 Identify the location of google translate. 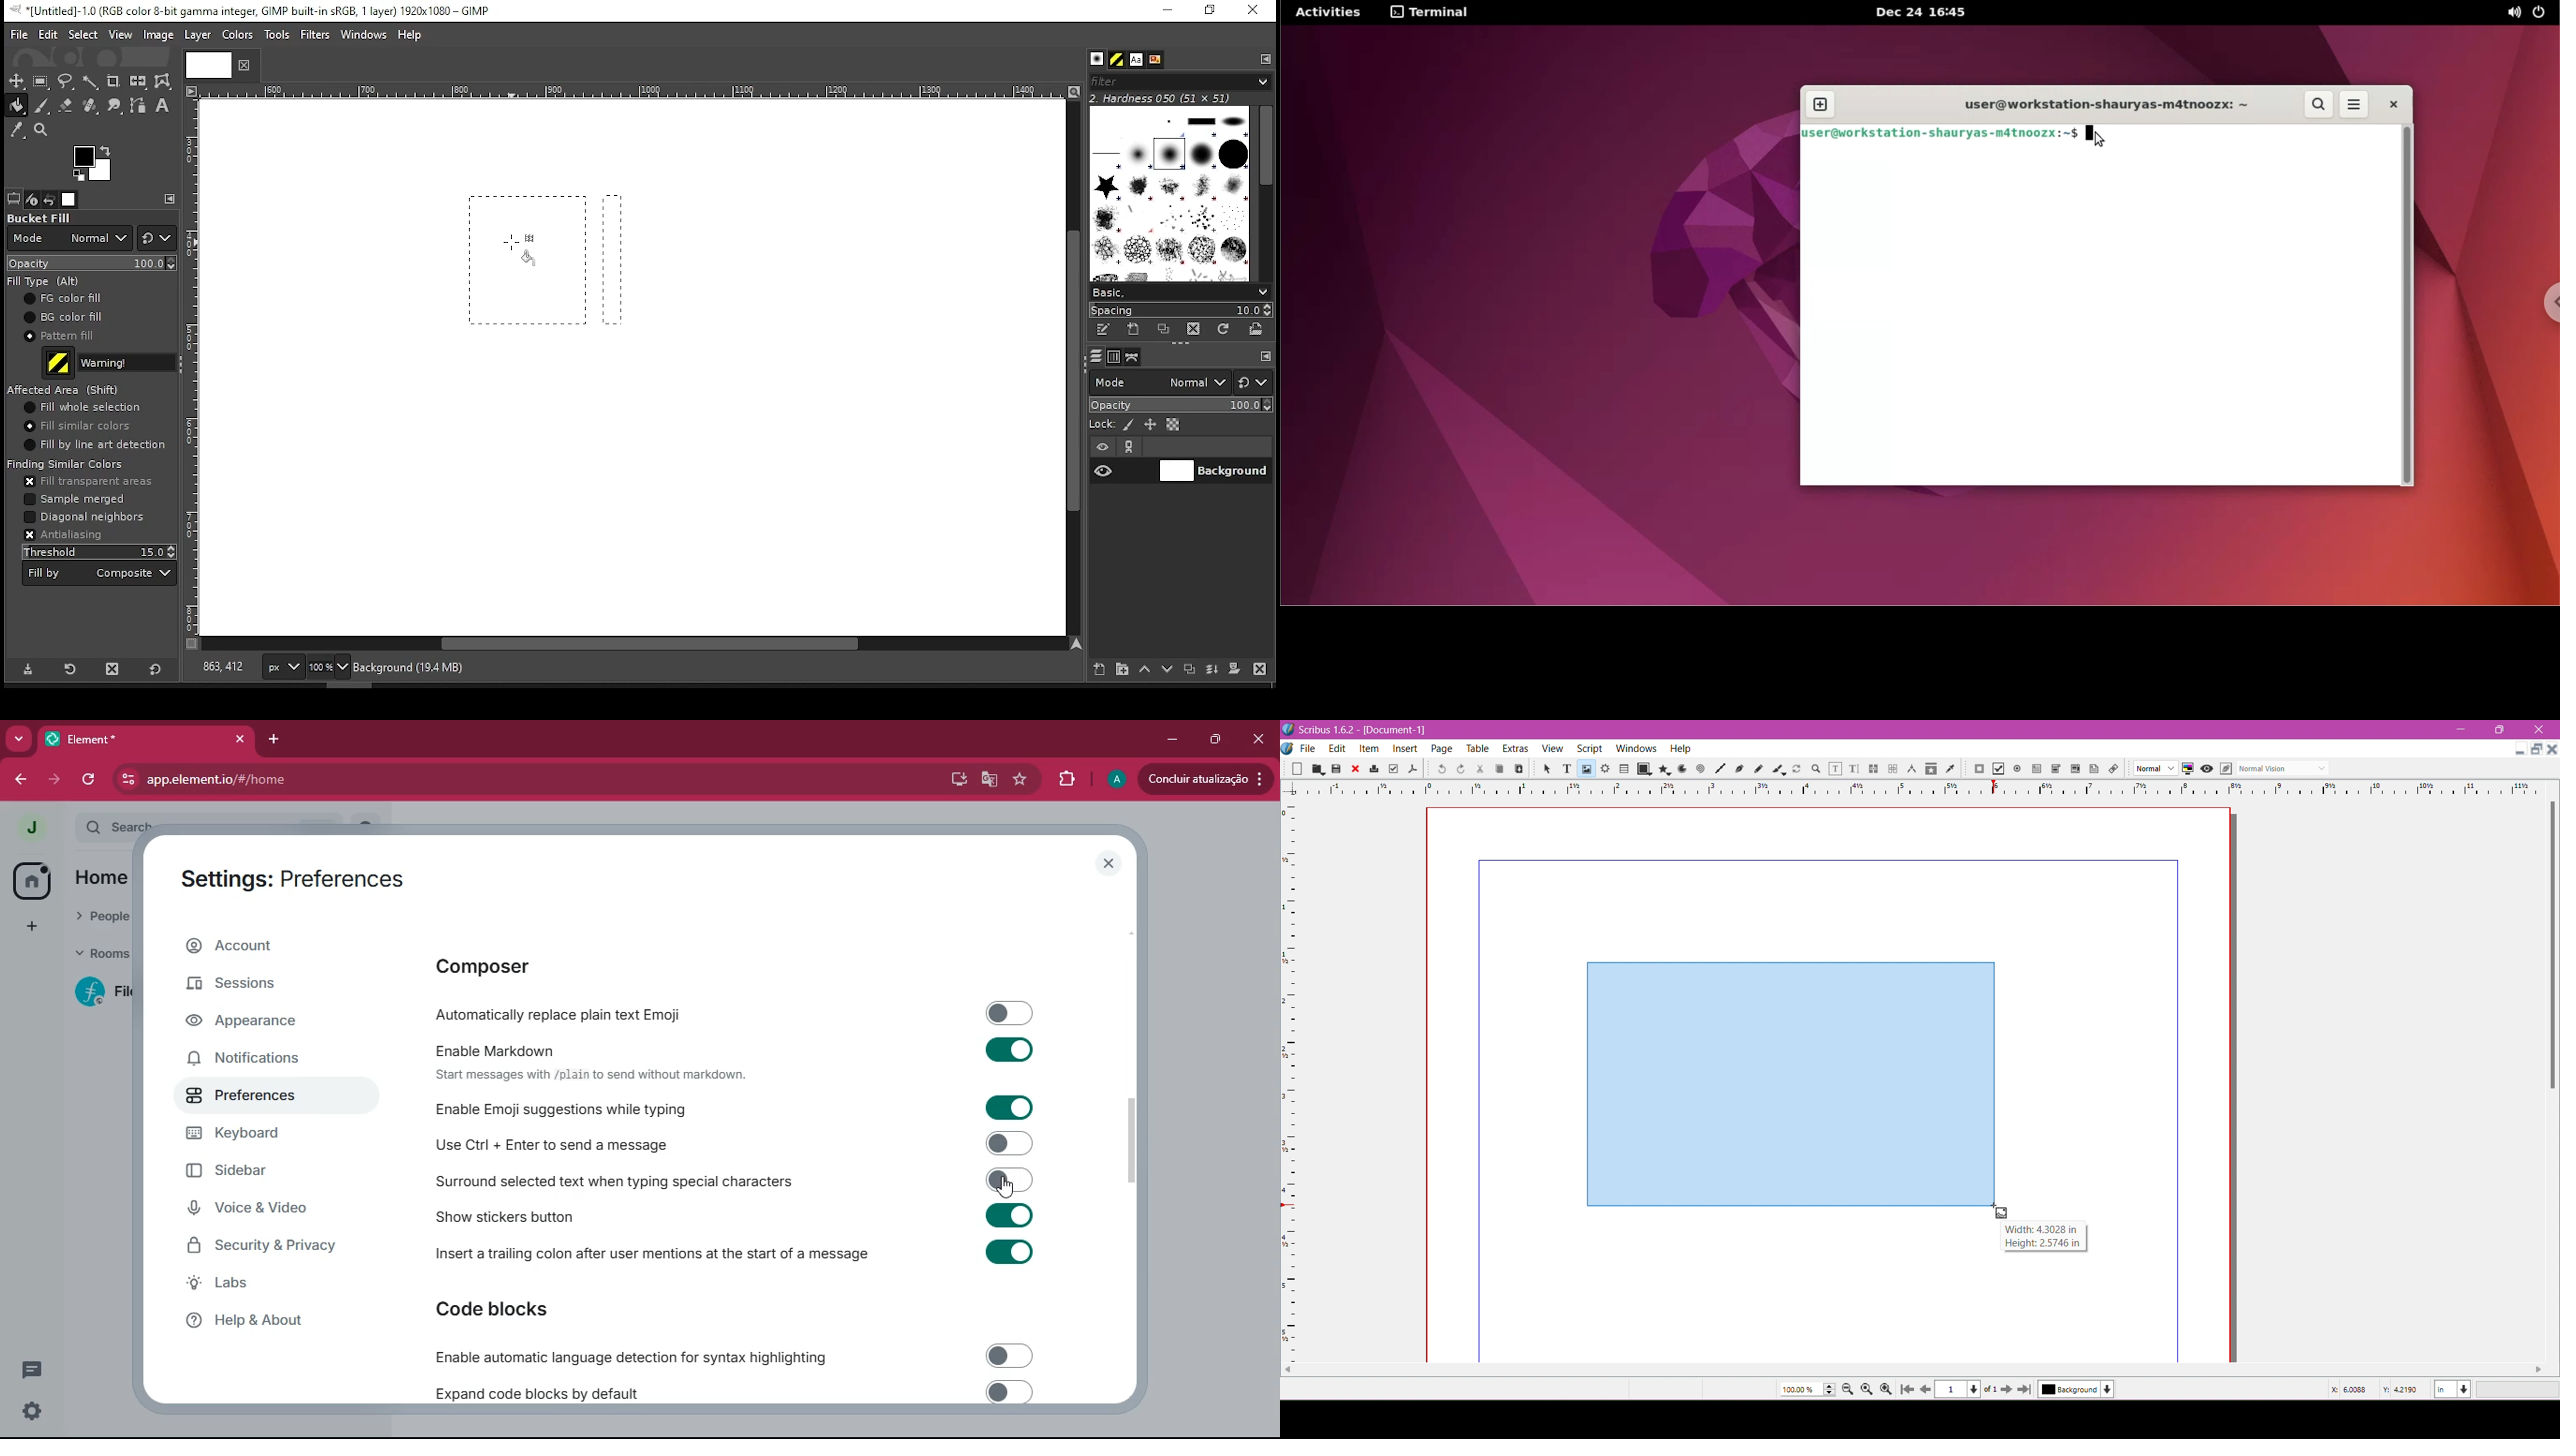
(988, 781).